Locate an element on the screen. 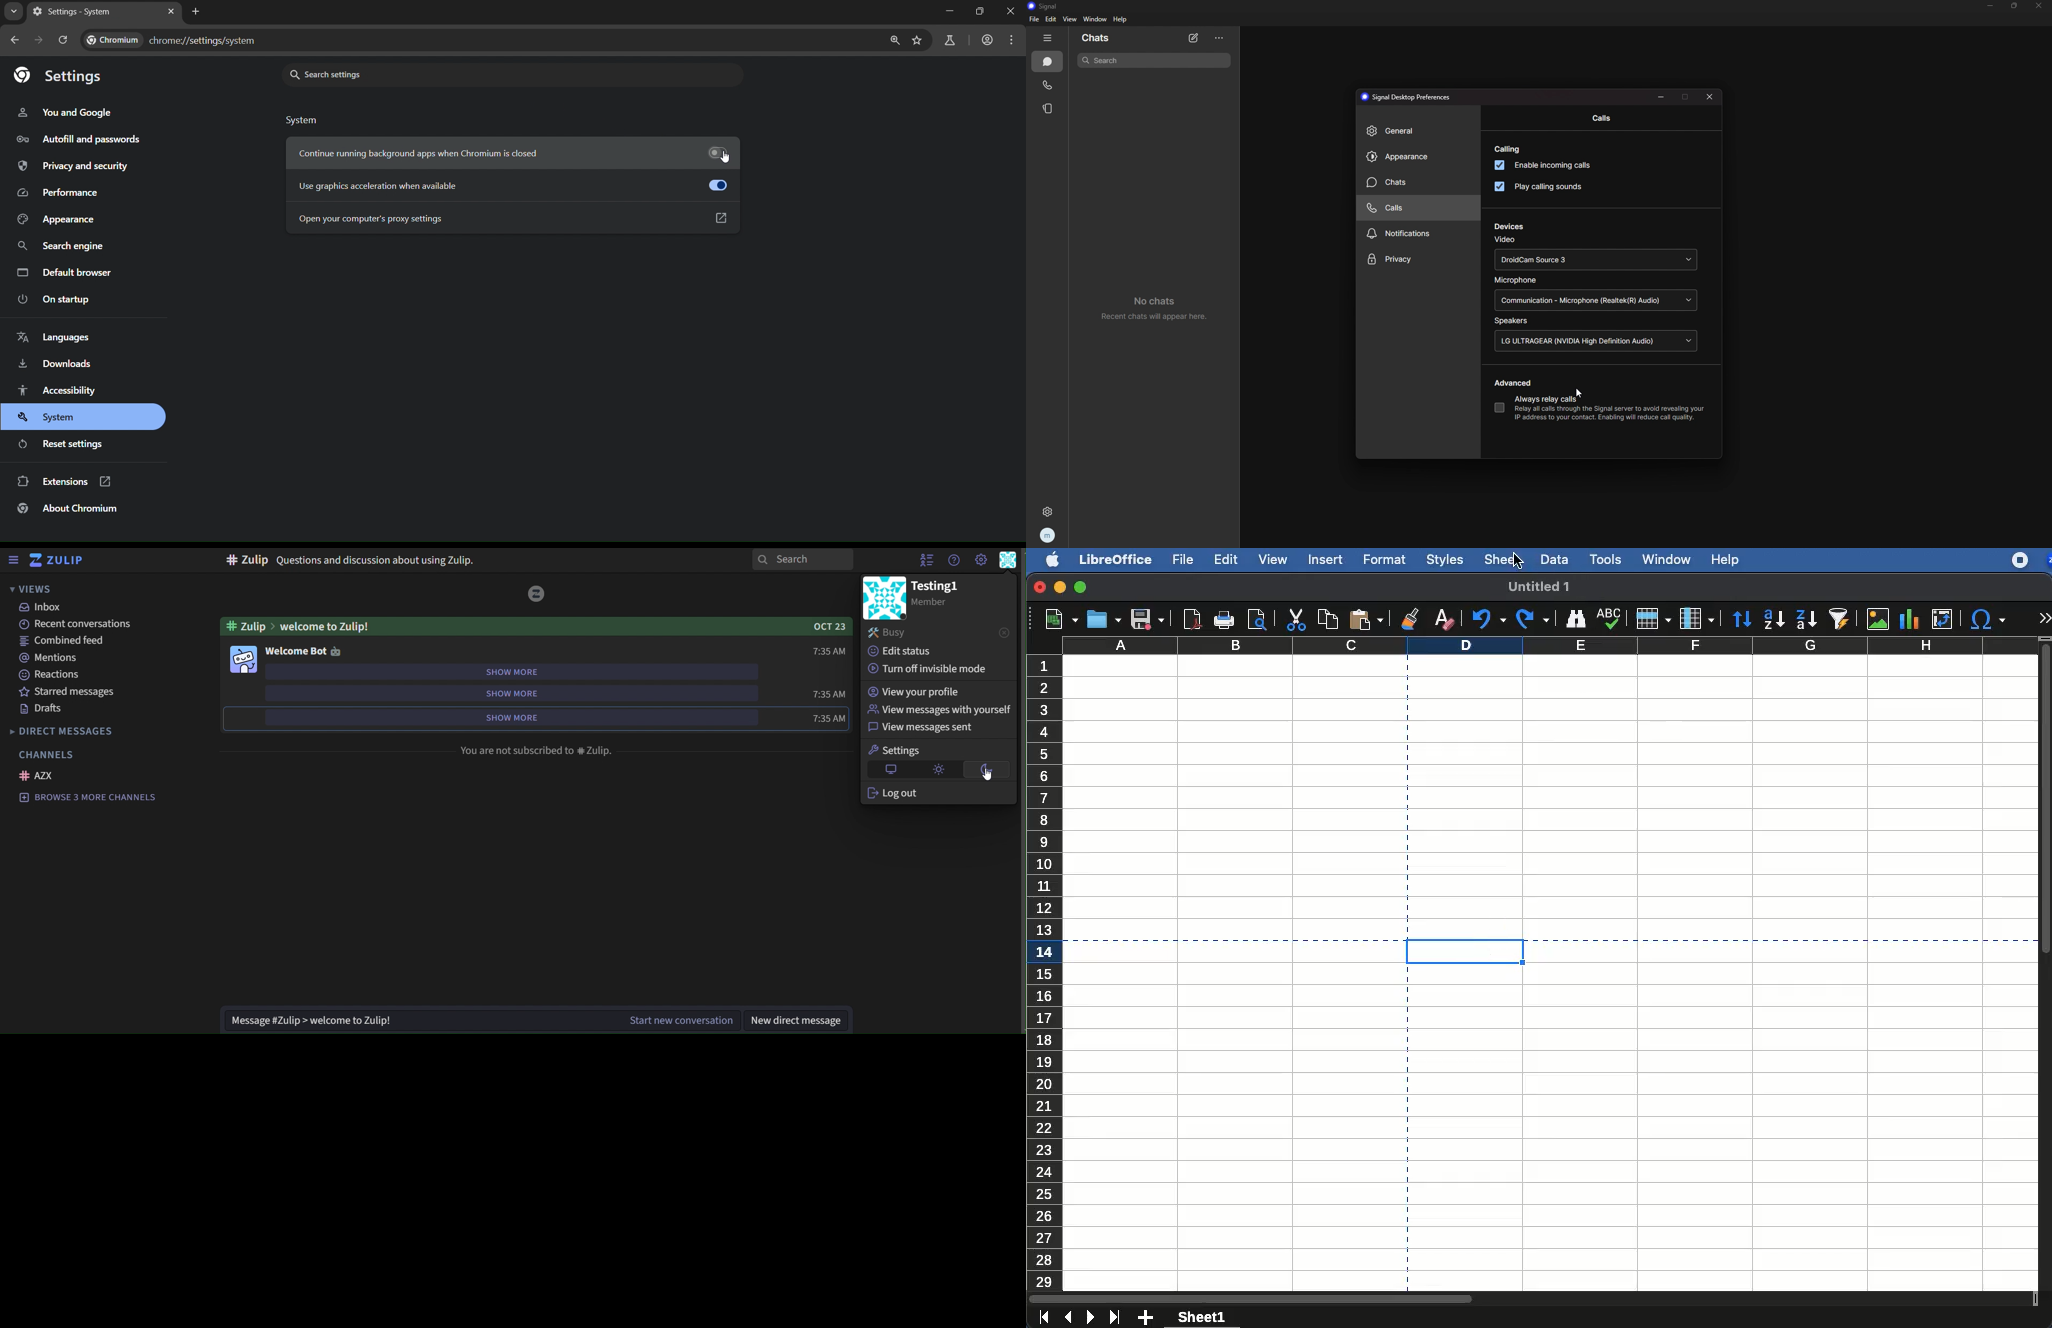 Image resolution: width=2072 pixels, height=1344 pixels. User Detail is located at coordinates (1009, 560).